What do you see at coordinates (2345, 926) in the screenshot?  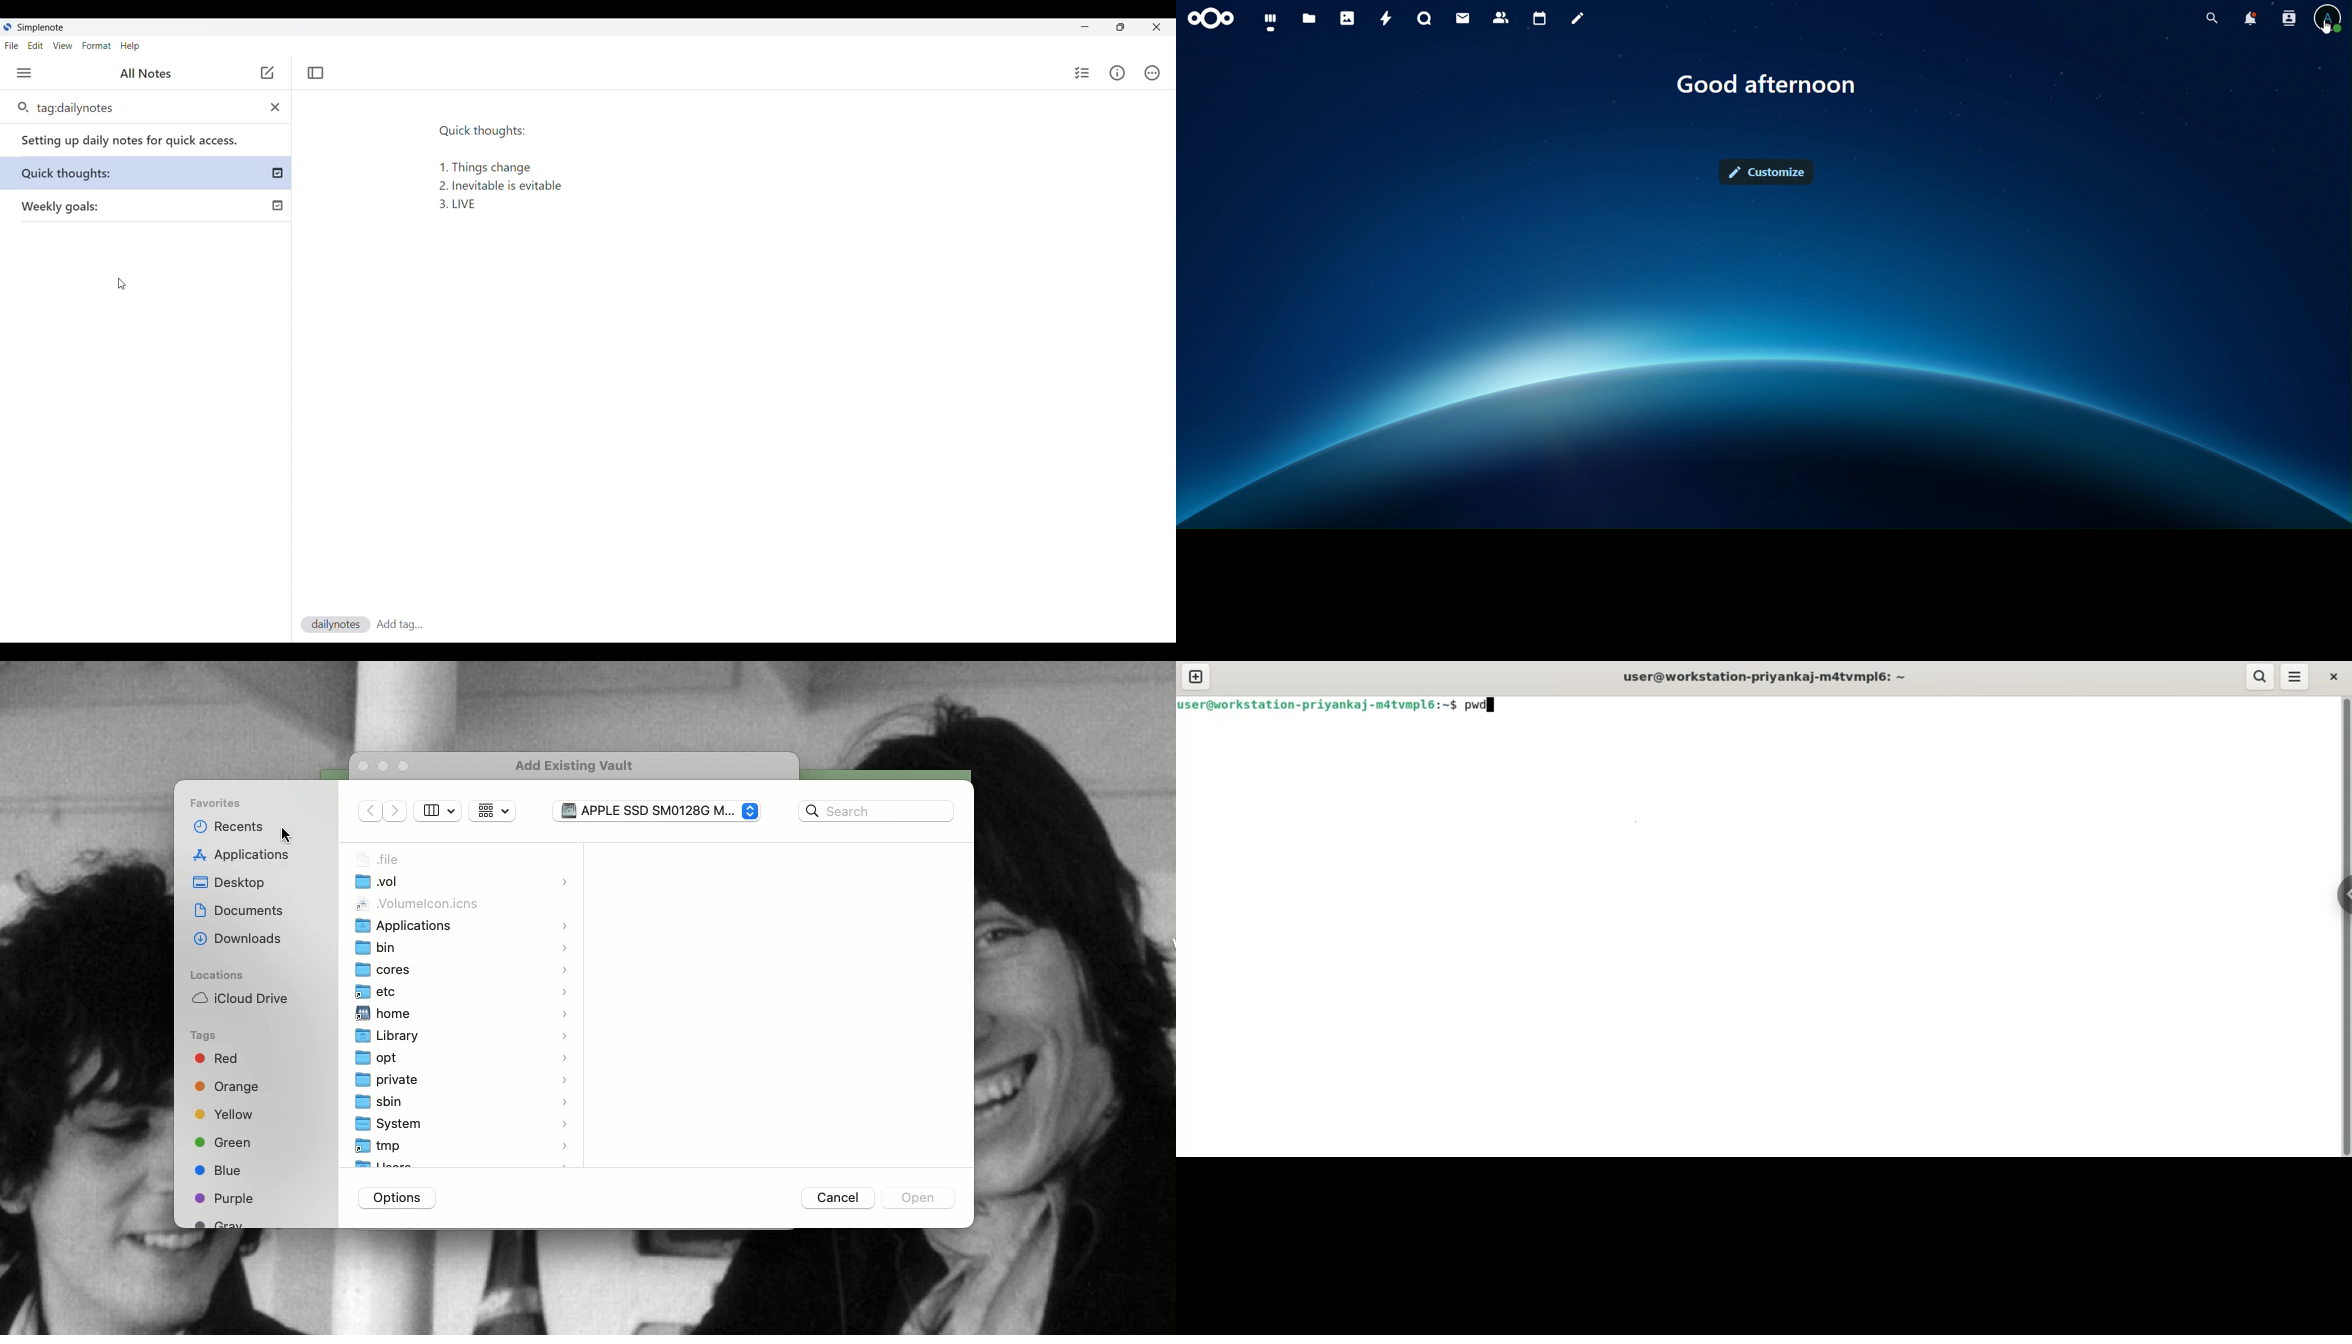 I see `verical scroll bar` at bounding box center [2345, 926].